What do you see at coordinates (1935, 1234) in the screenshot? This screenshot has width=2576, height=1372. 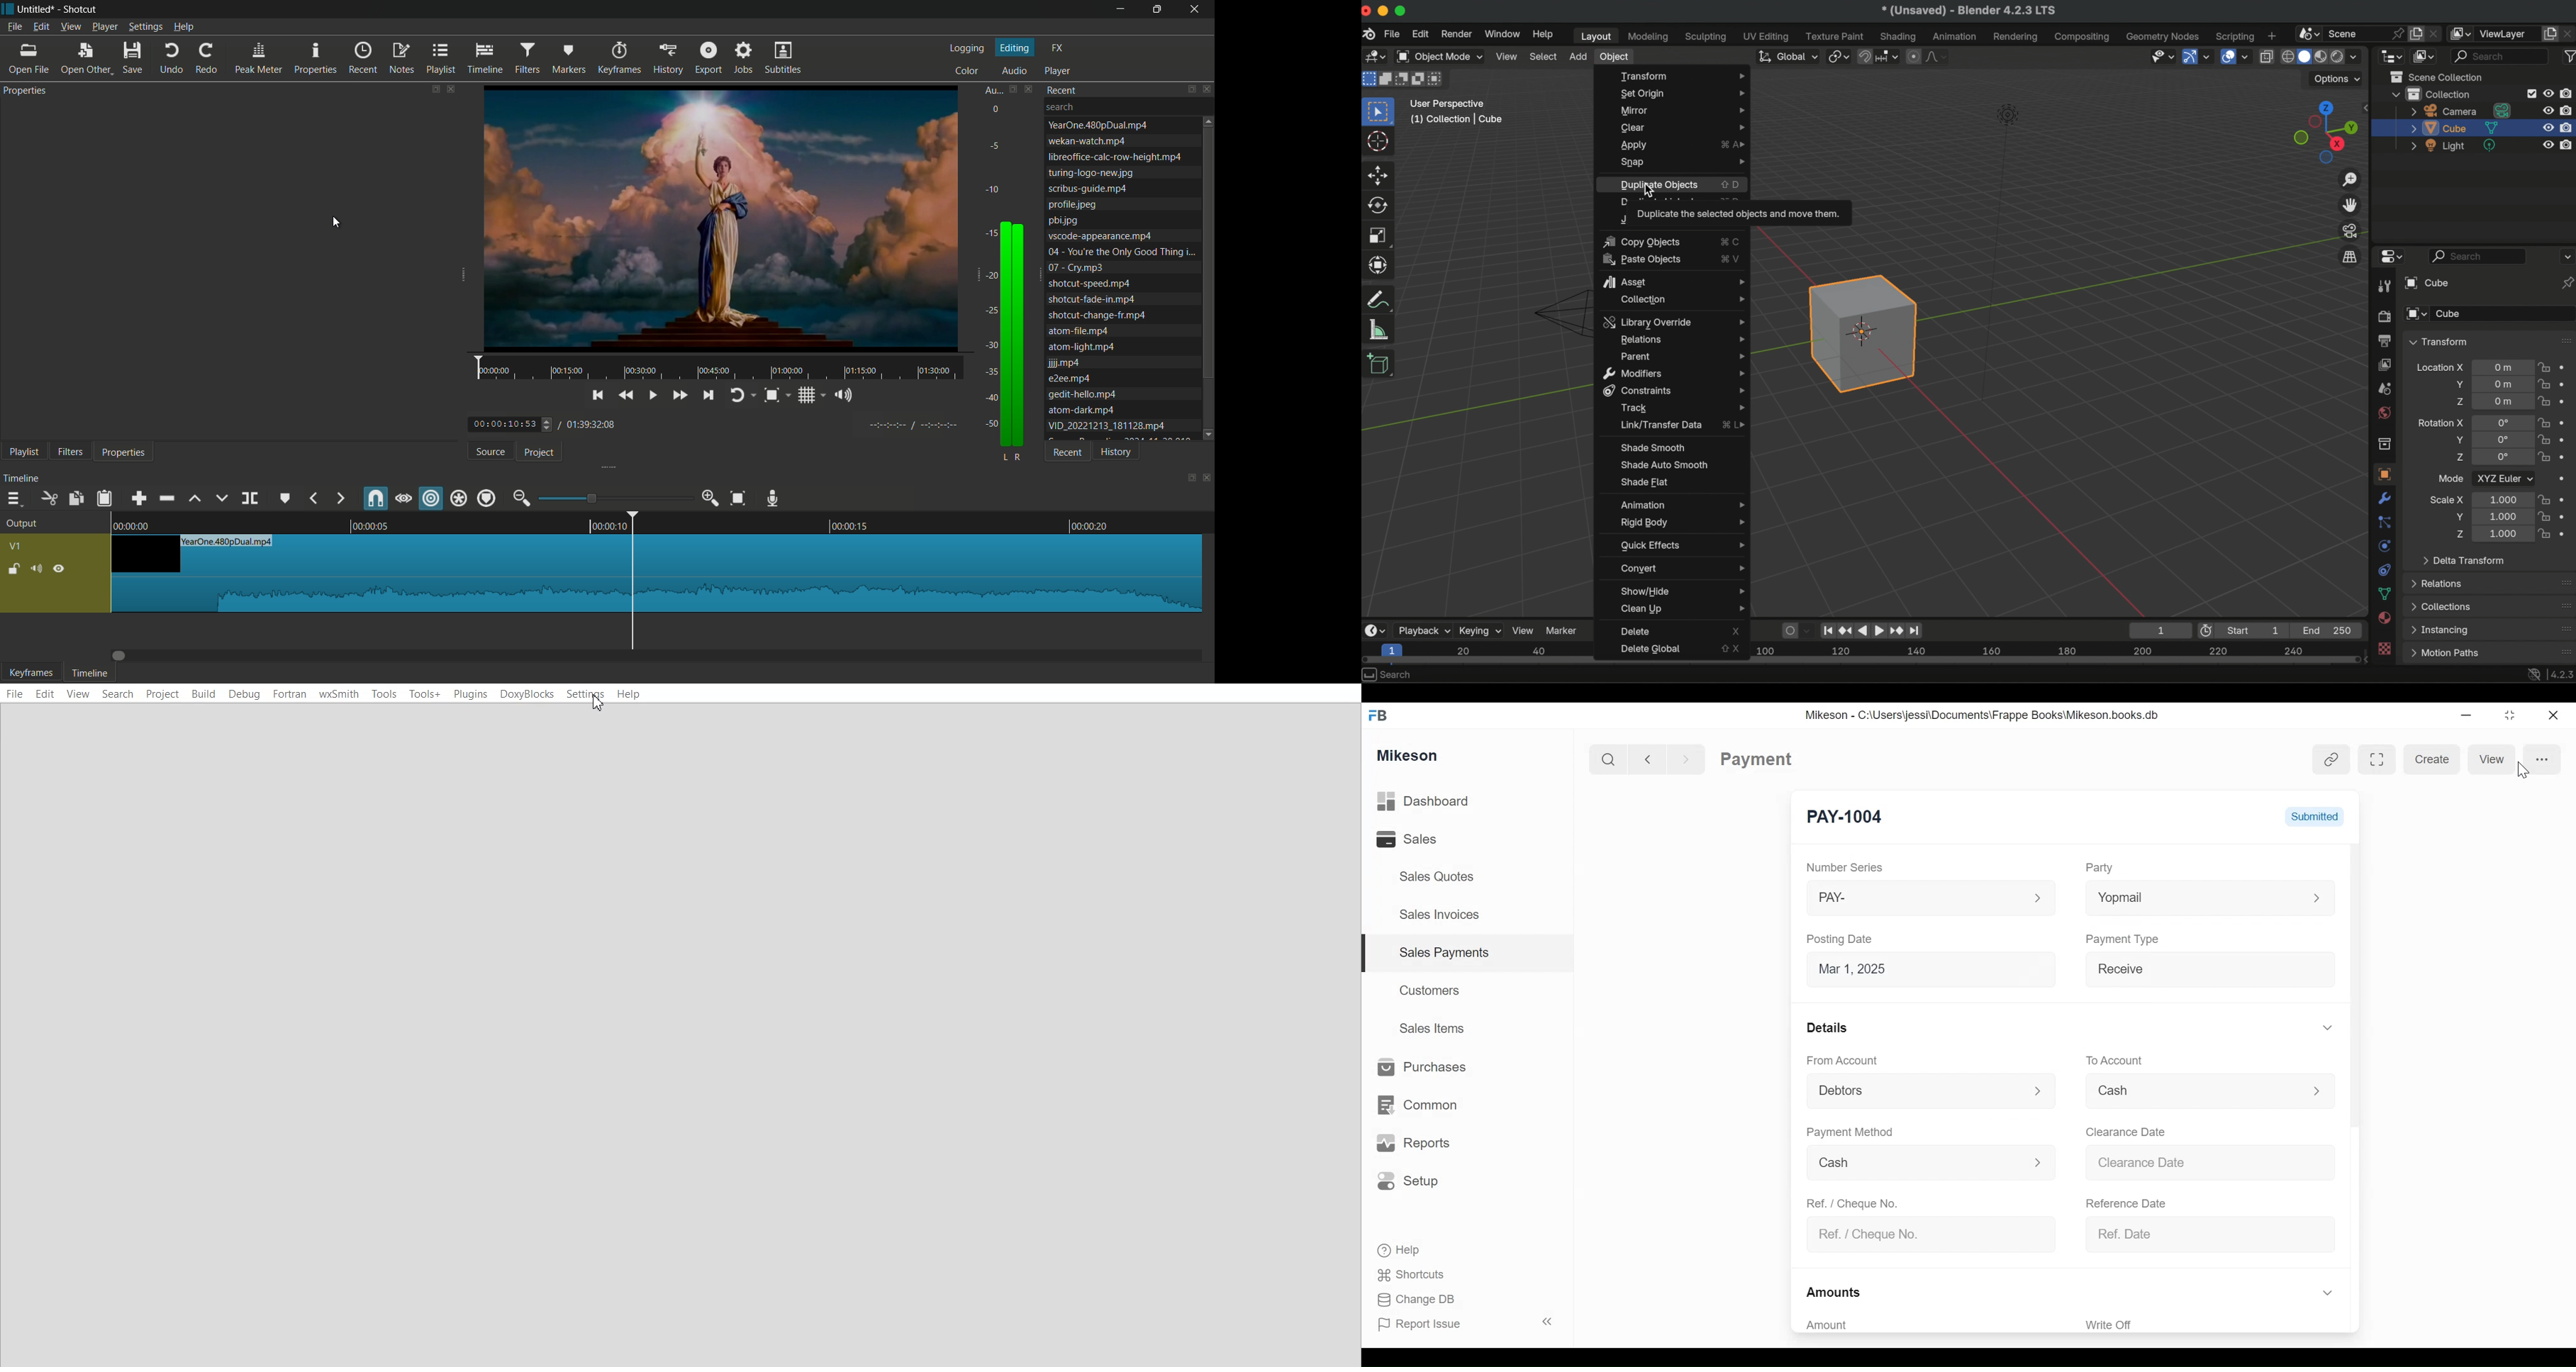 I see `Ref. / Cheque No.` at bounding box center [1935, 1234].